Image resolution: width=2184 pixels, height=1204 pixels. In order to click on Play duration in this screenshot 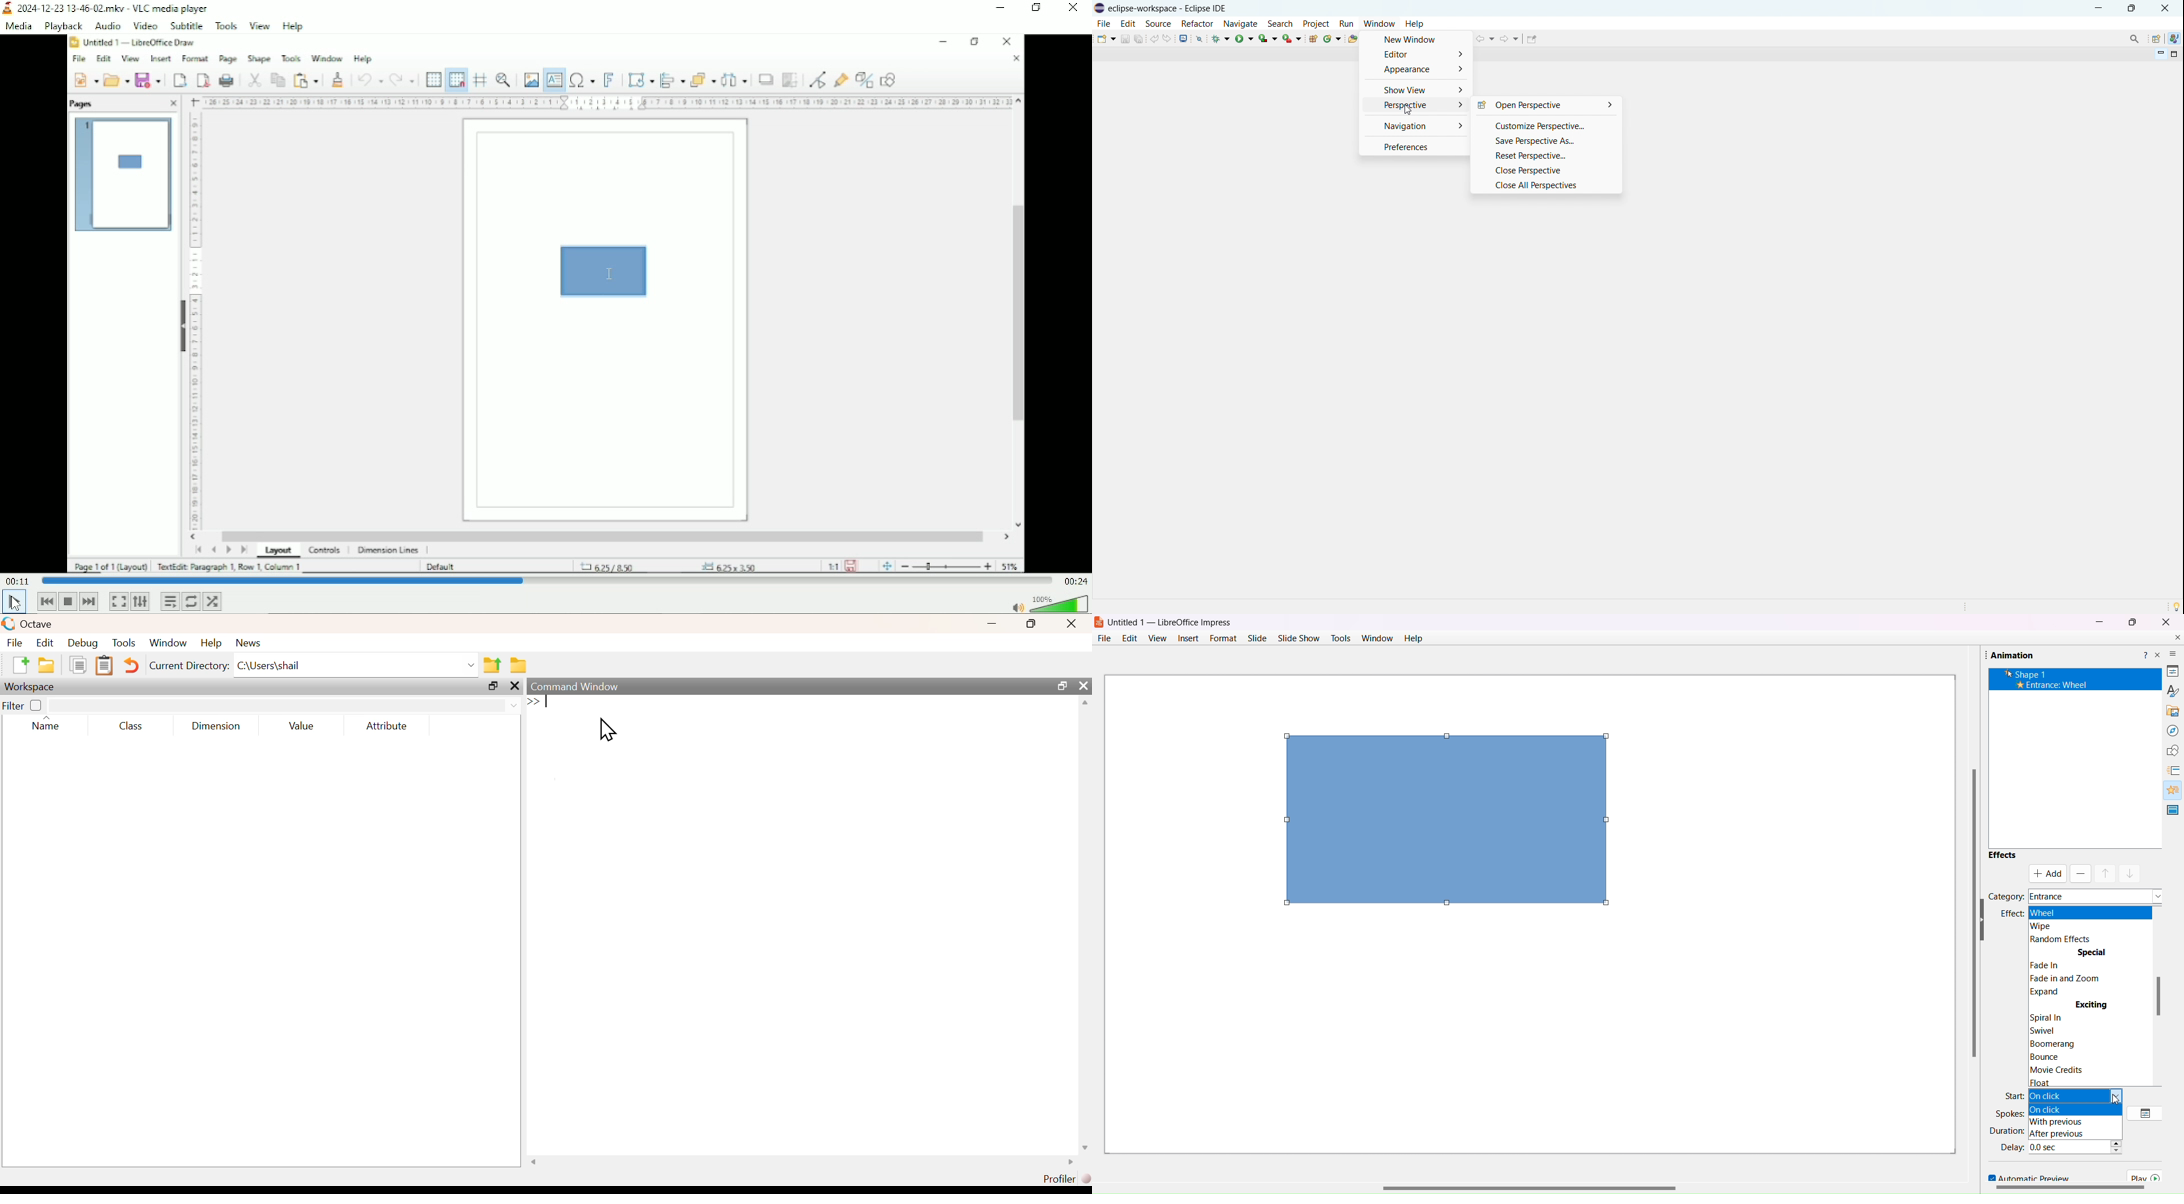, I will do `click(547, 580)`.